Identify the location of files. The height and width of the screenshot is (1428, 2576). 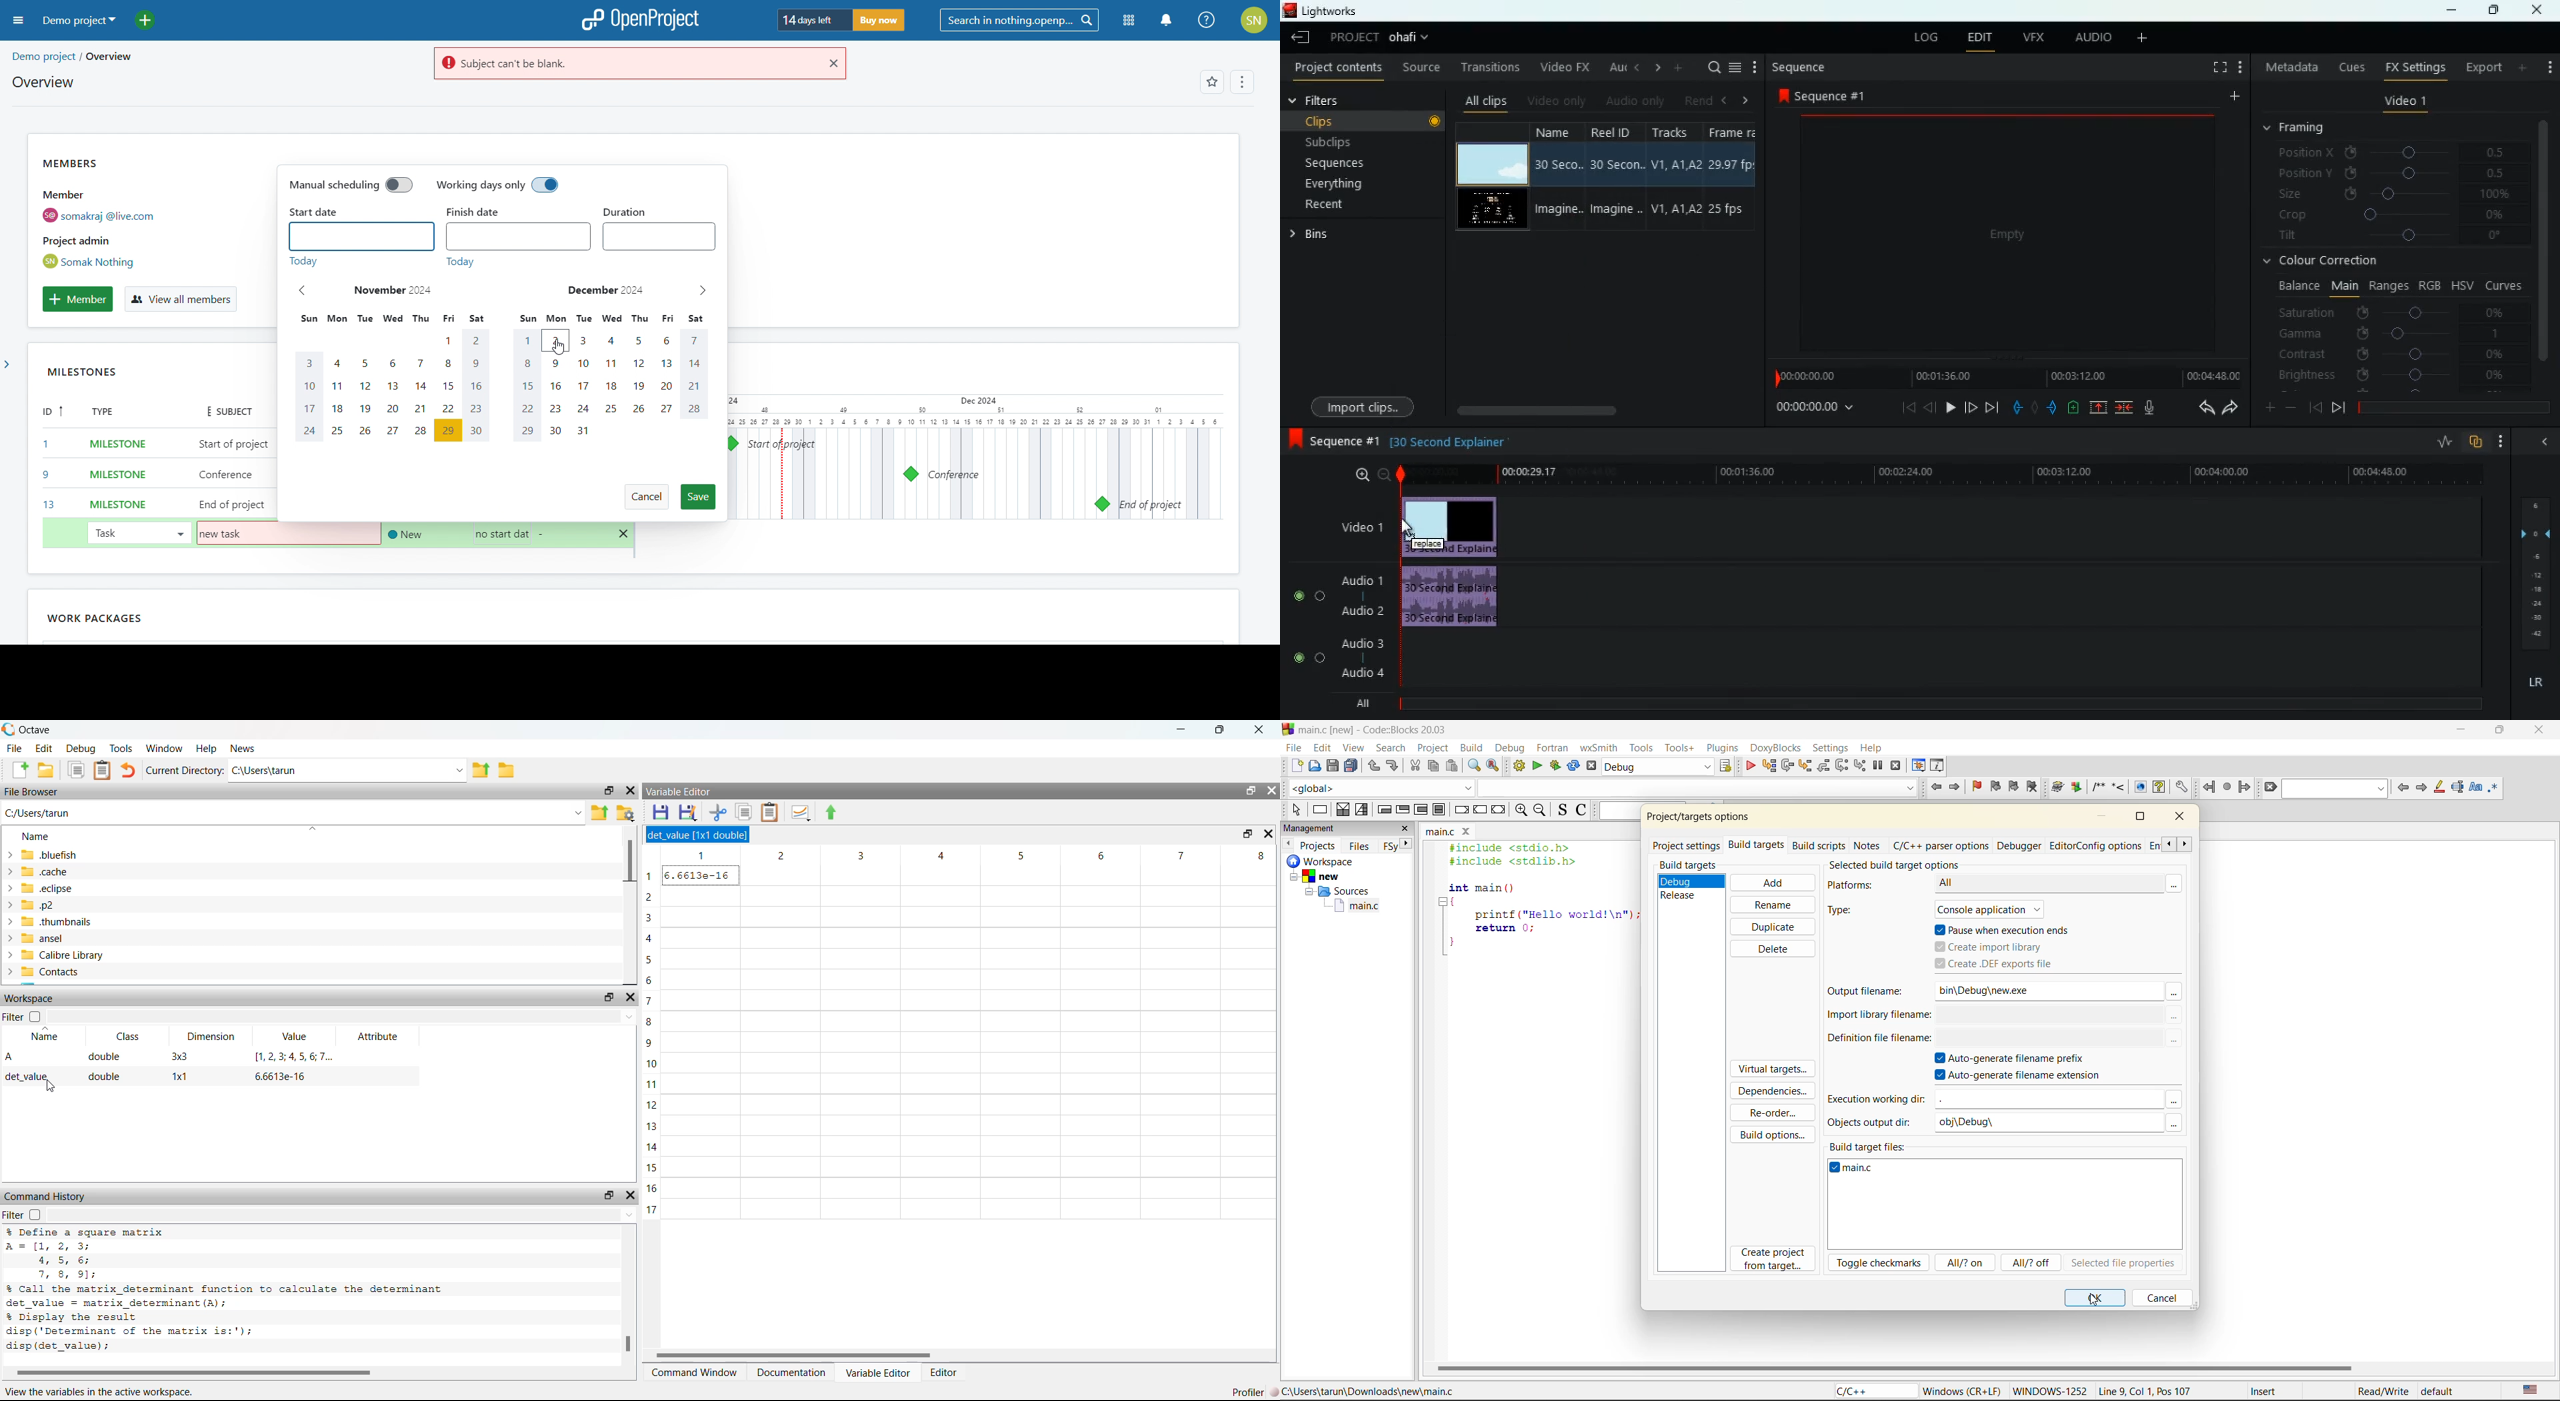
(1360, 847).